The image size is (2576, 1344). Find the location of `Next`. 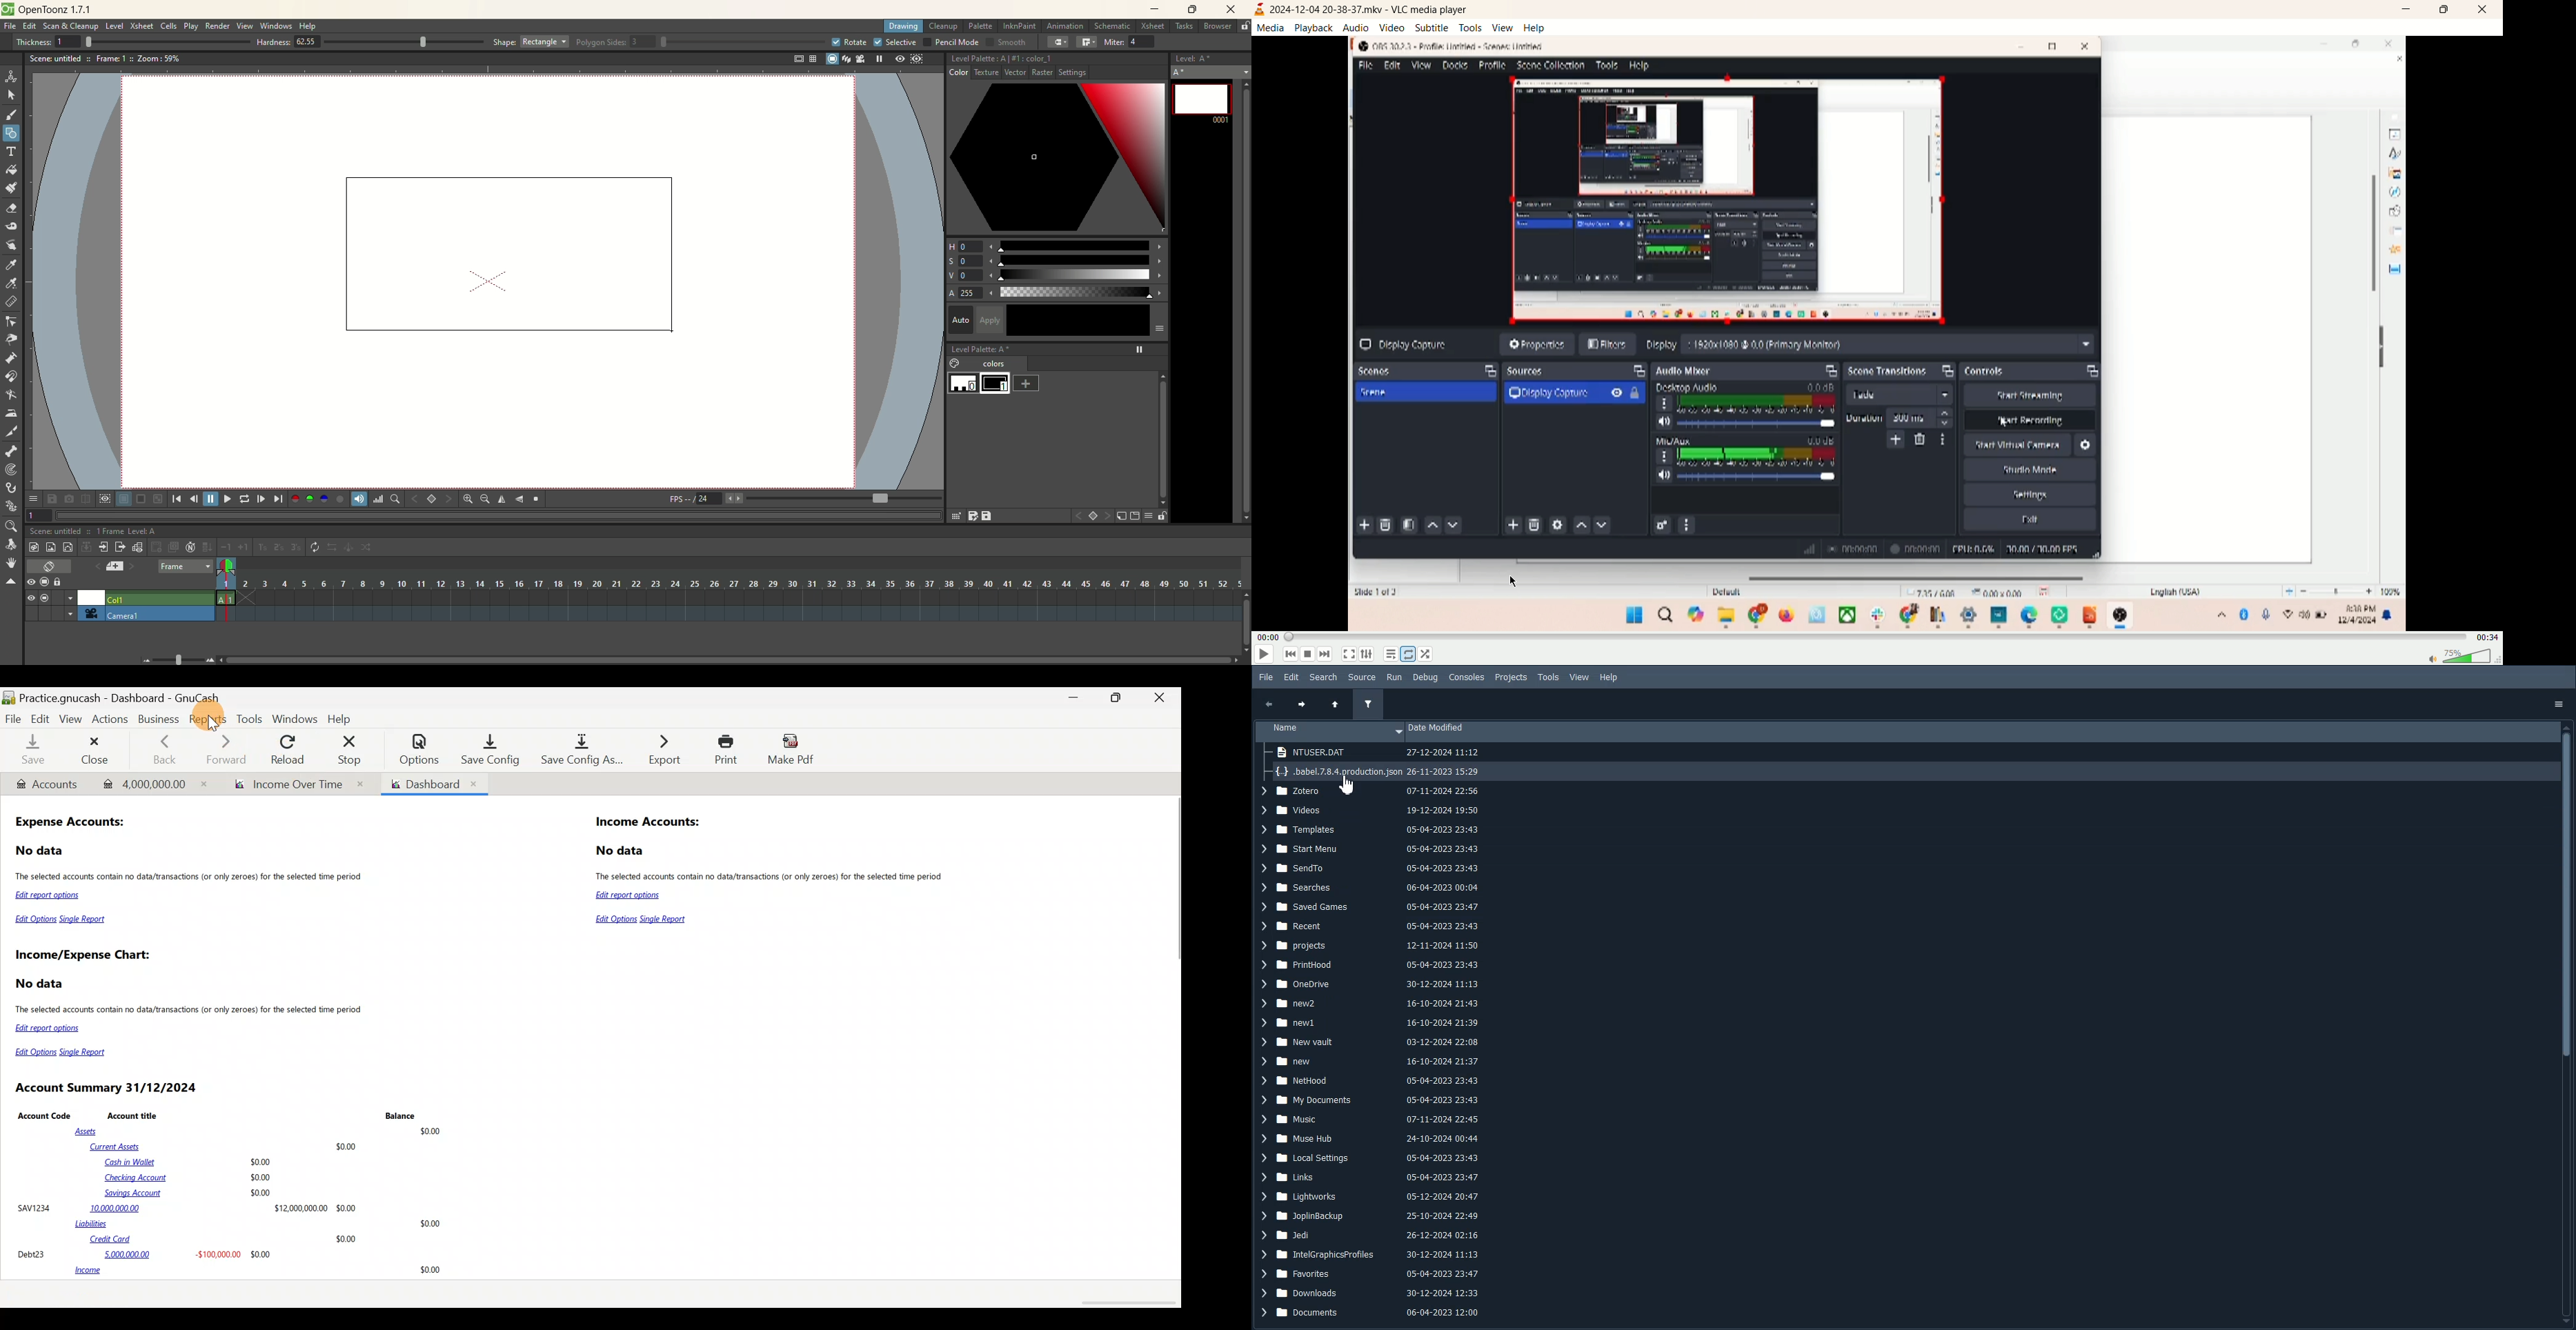

Next is located at coordinates (1300, 706).